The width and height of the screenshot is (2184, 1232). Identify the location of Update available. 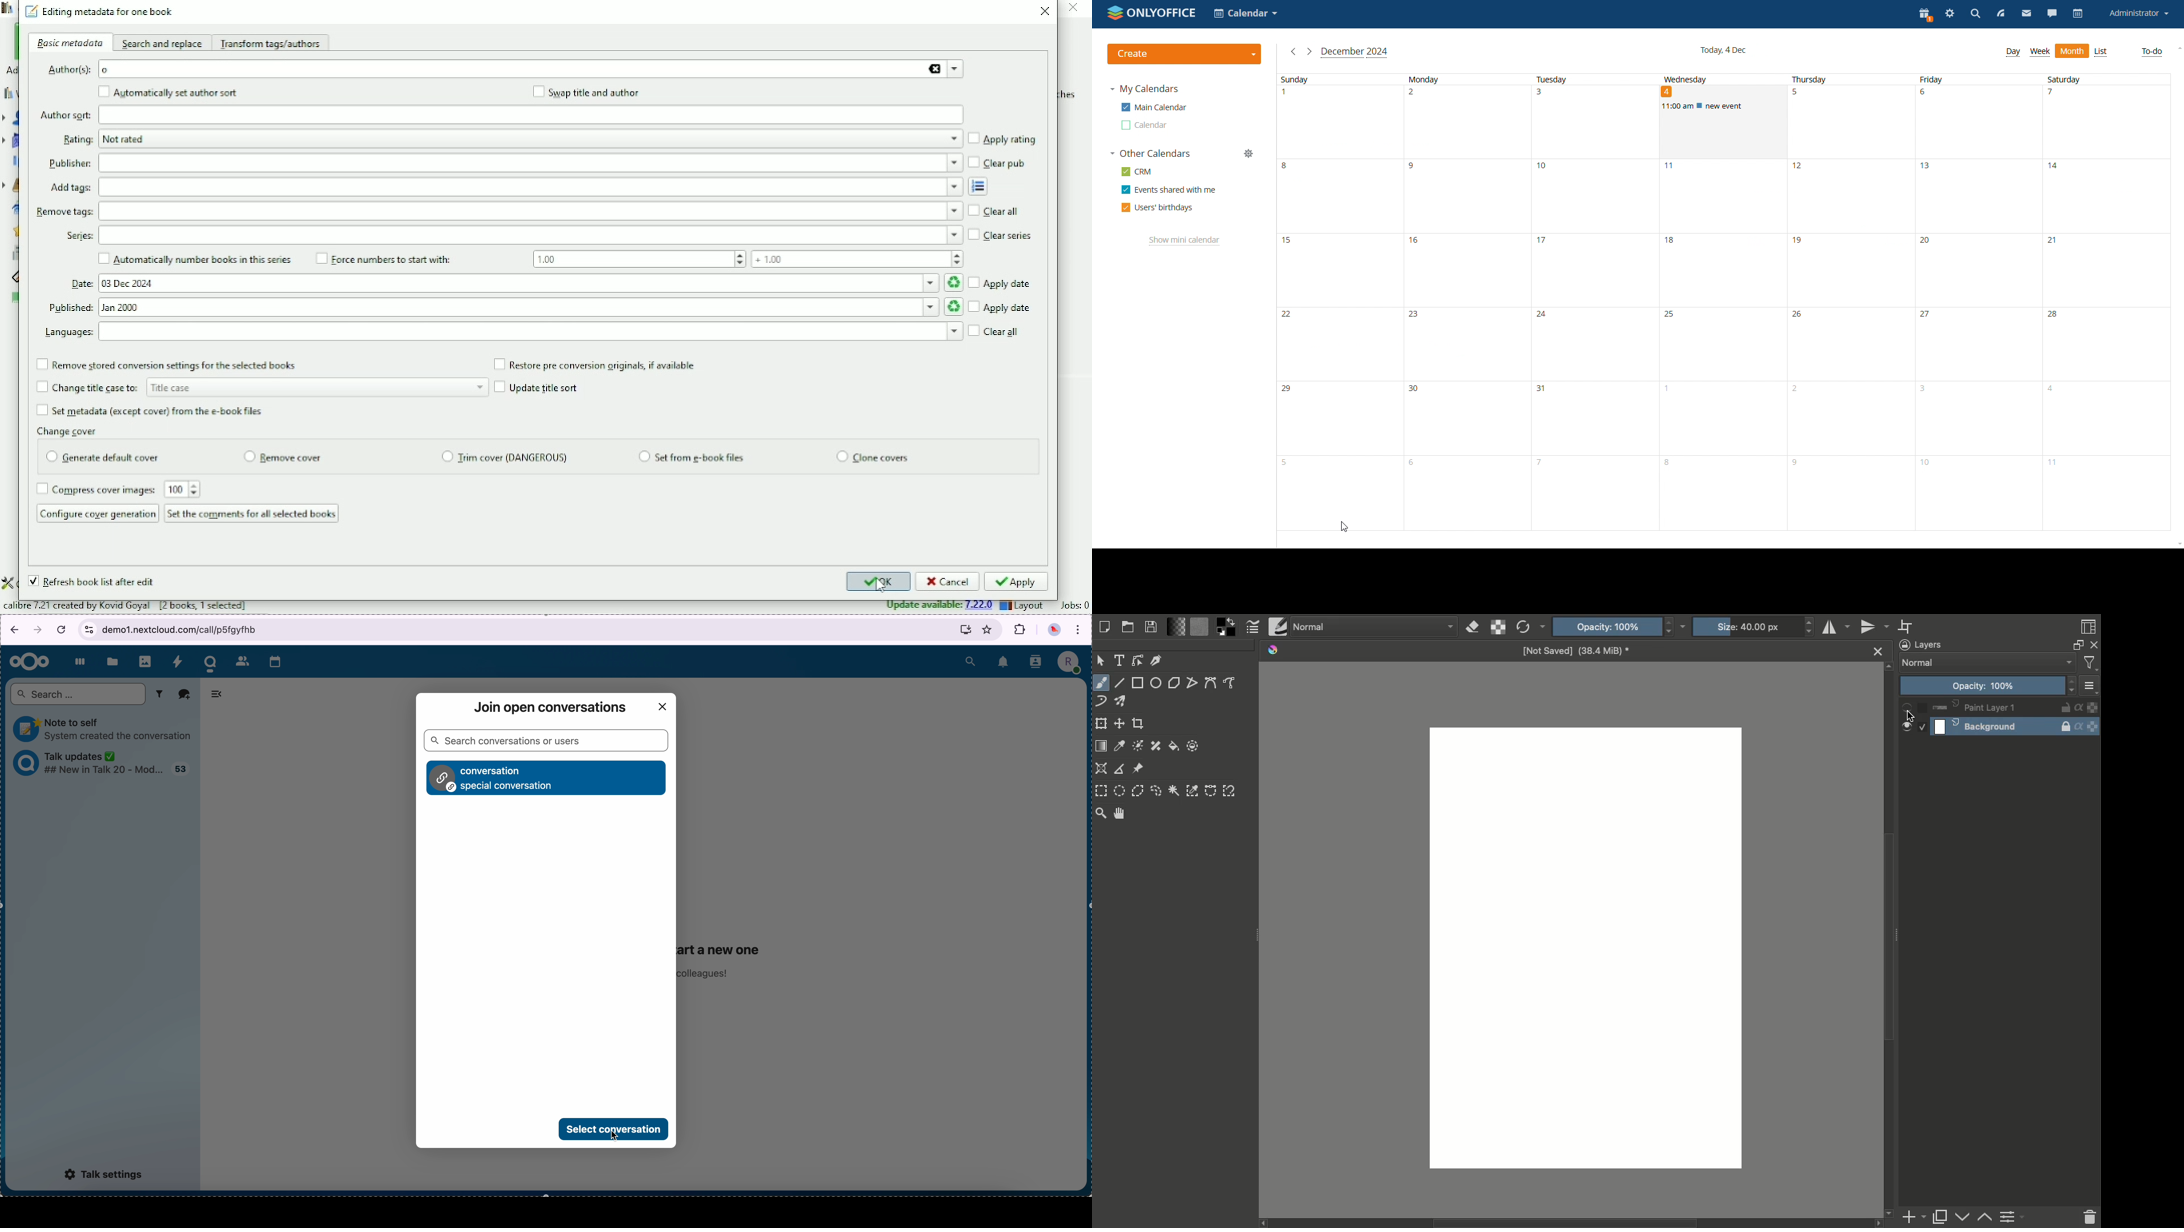
(939, 607).